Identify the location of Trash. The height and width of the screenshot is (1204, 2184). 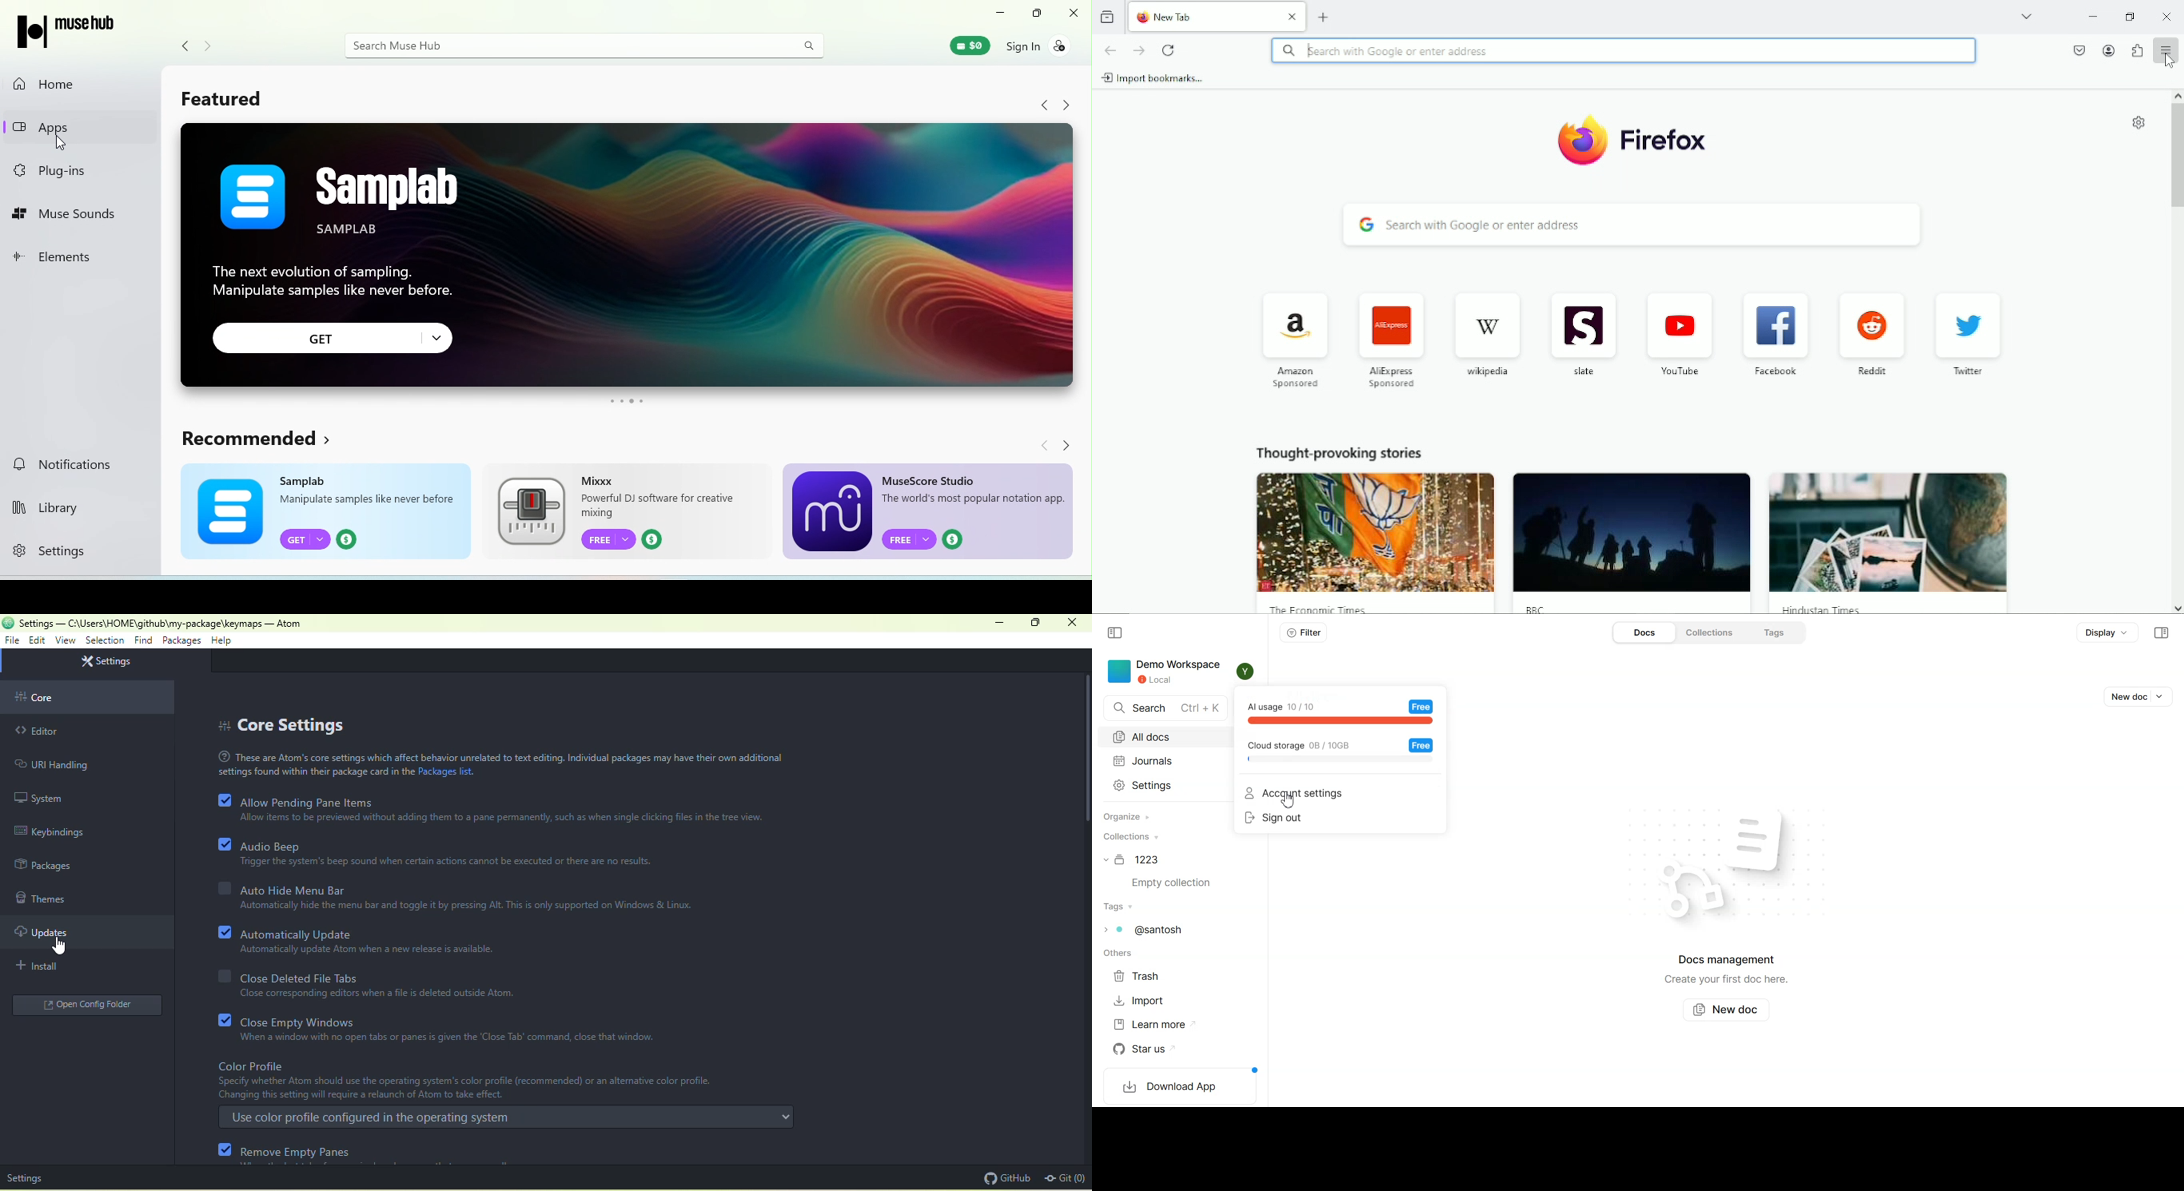
(1143, 976).